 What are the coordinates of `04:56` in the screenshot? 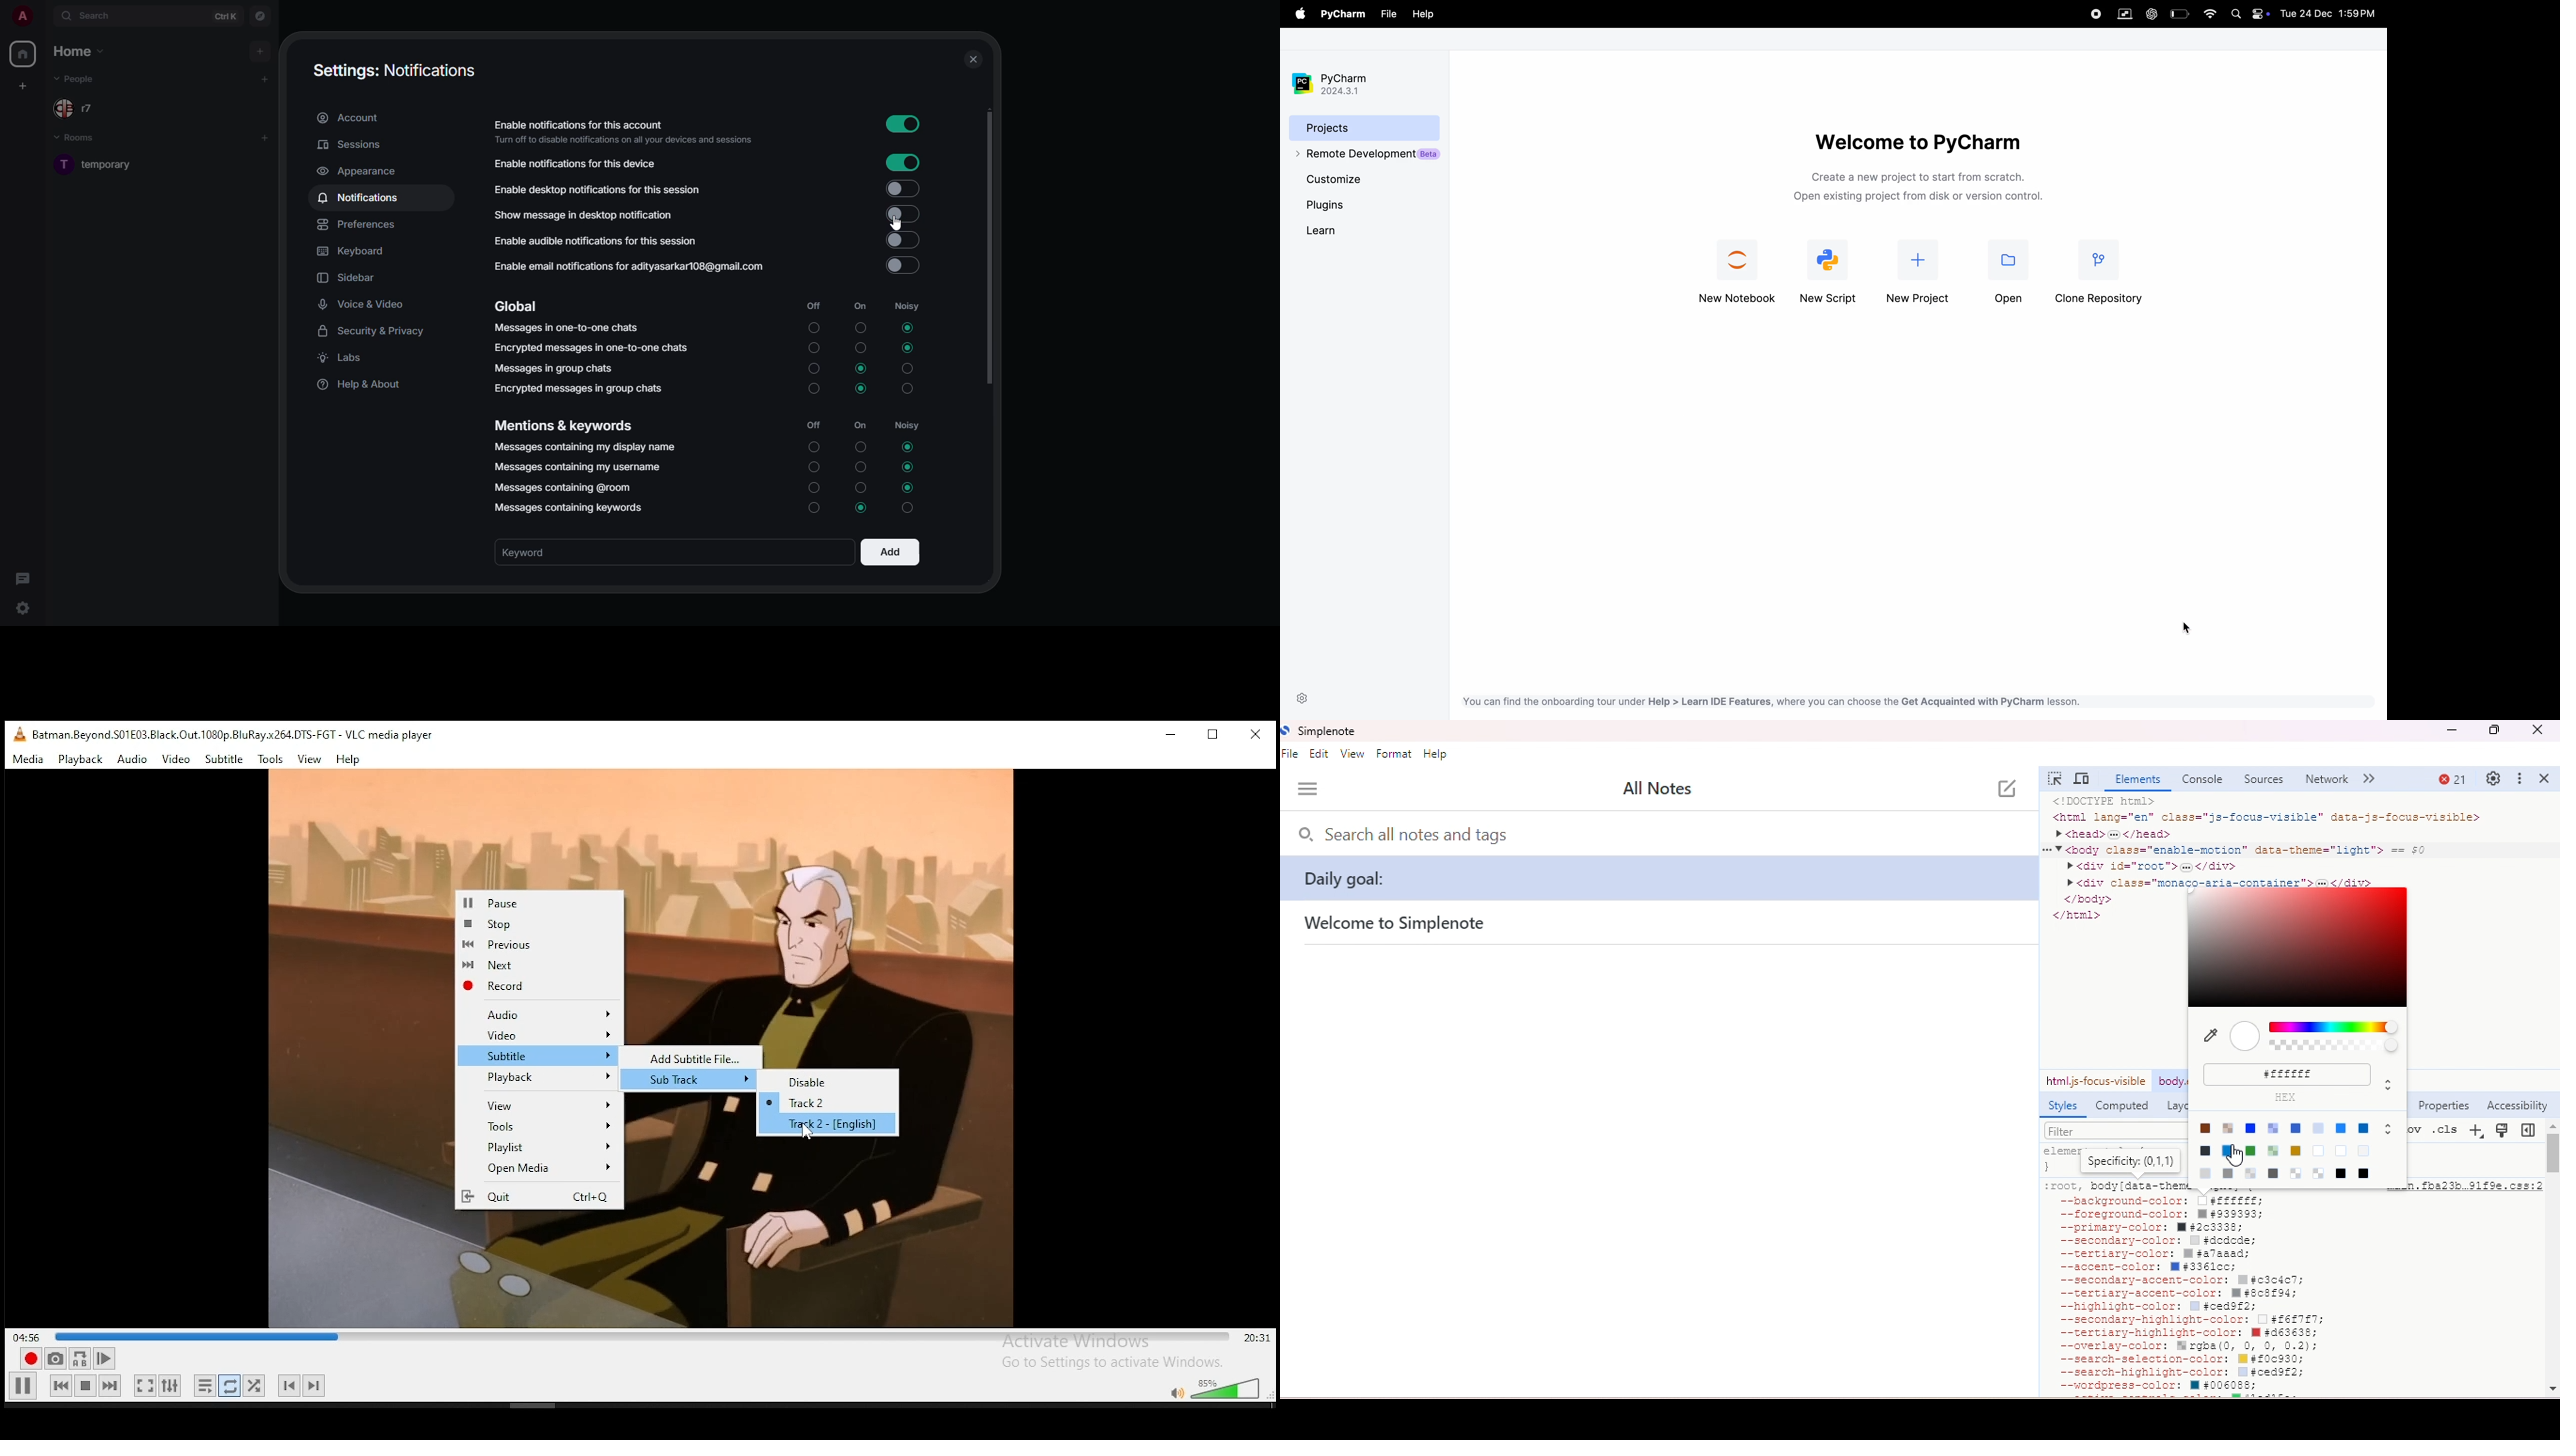 It's located at (24, 1336).